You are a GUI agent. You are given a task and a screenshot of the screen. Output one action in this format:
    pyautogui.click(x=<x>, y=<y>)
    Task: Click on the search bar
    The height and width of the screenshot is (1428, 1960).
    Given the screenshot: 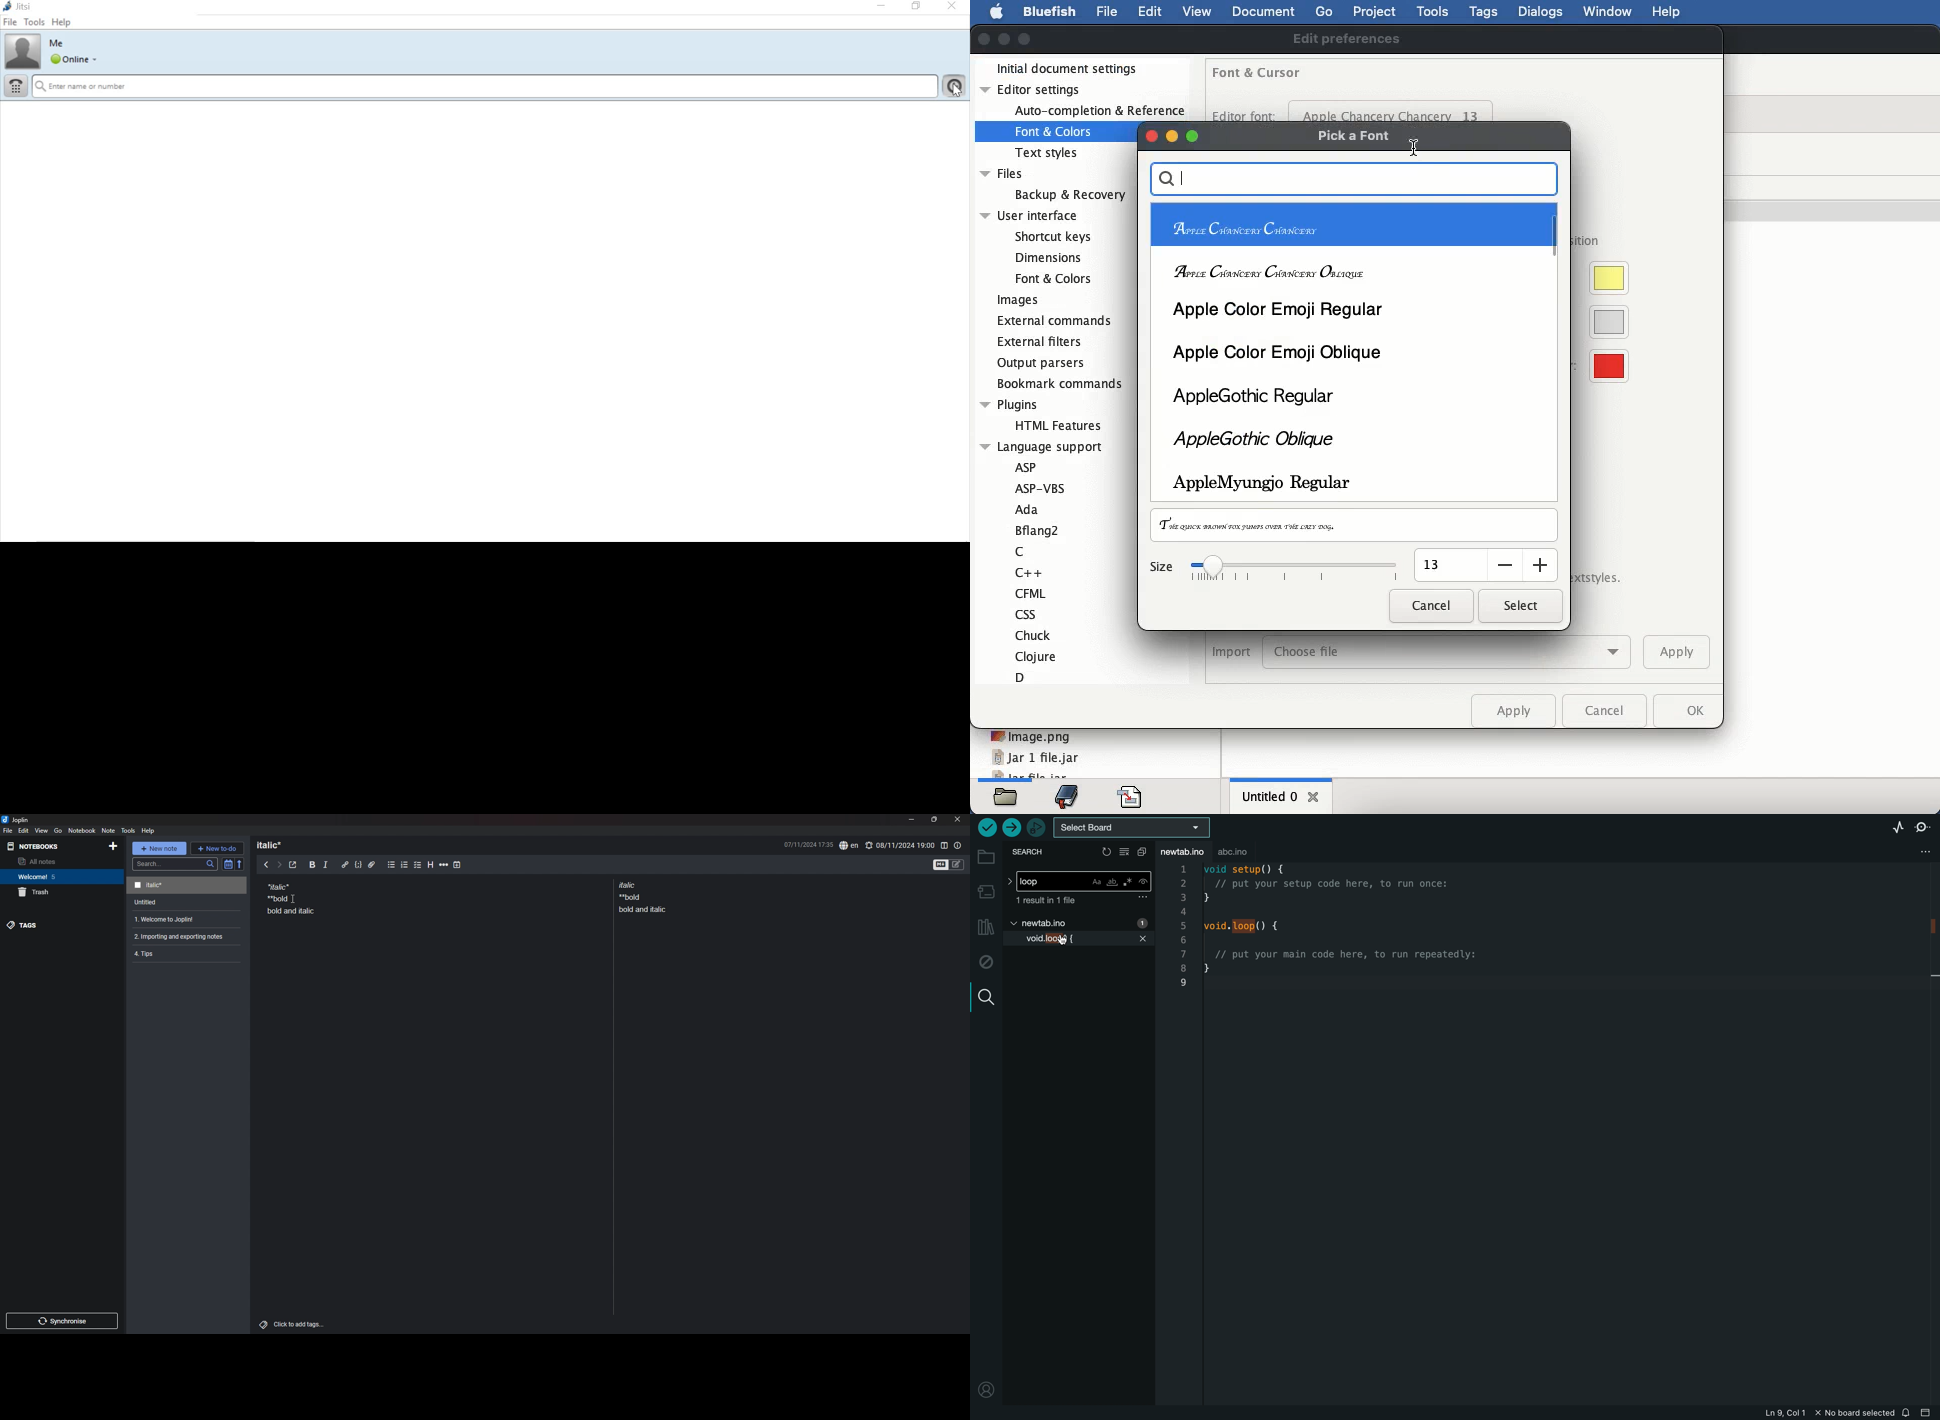 What is the action you would take?
    pyautogui.click(x=175, y=864)
    